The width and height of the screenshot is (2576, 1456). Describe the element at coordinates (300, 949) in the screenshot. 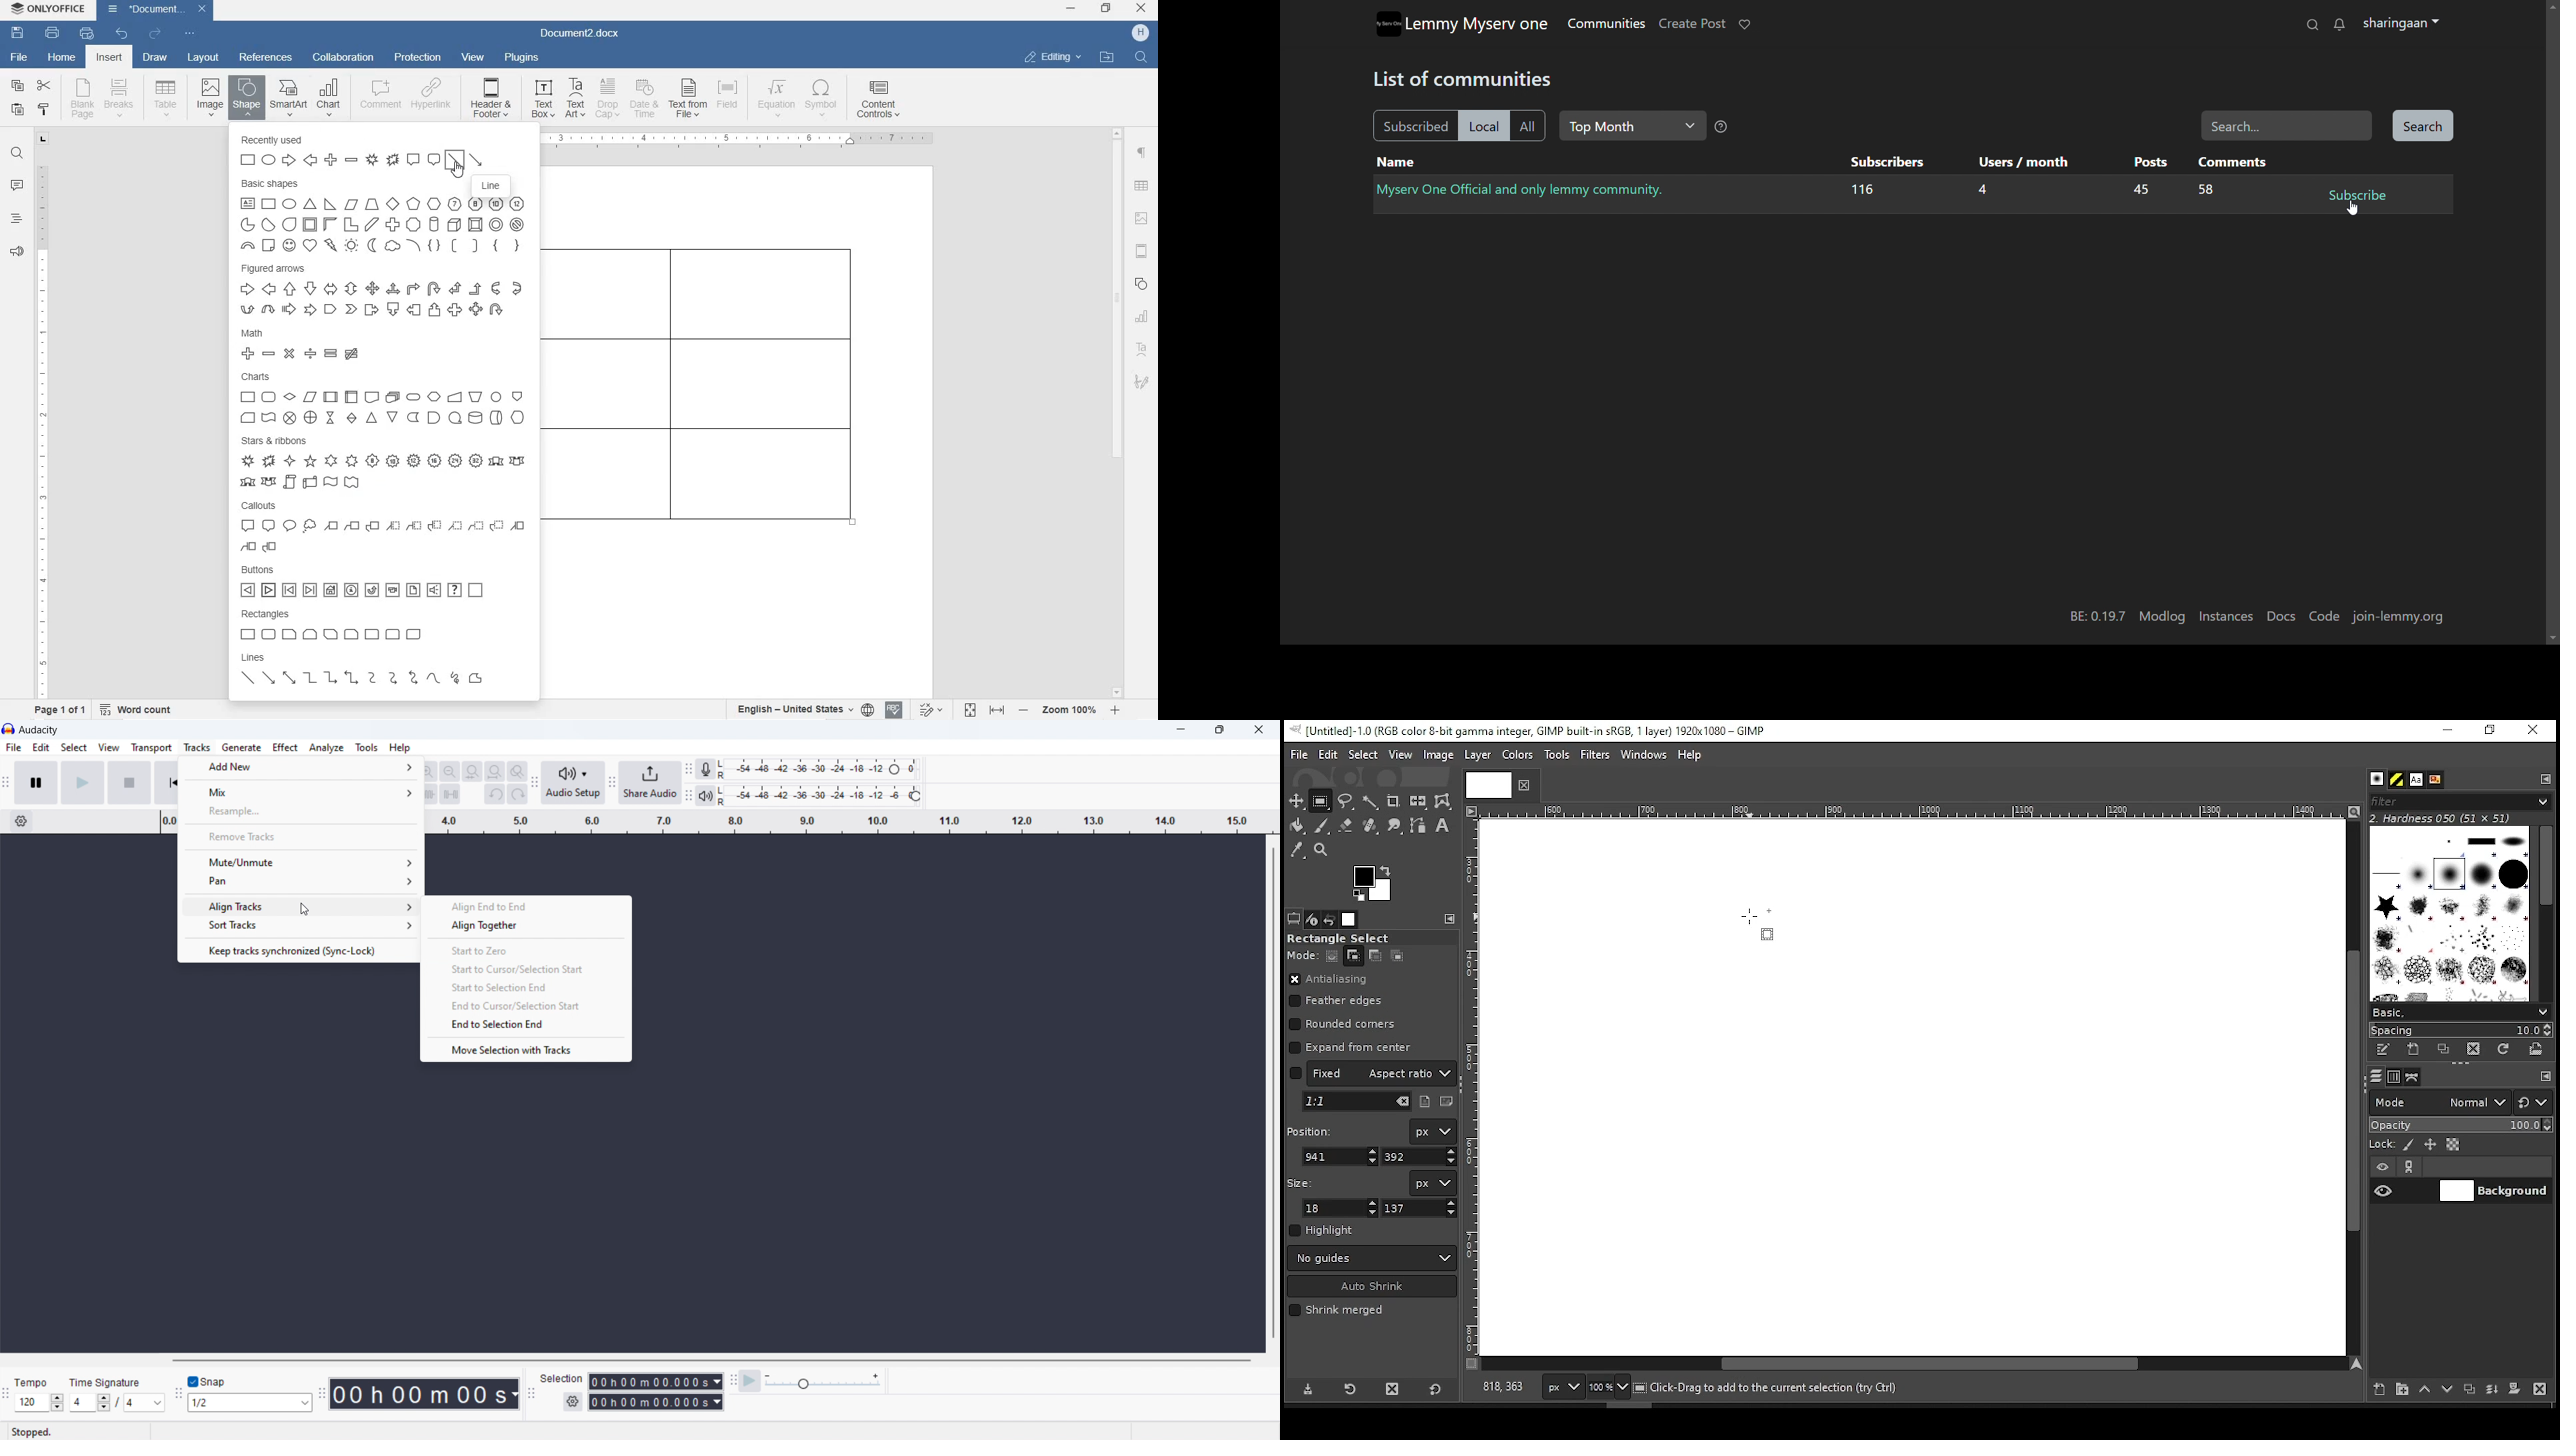

I see `keep tracks synchronized` at that location.